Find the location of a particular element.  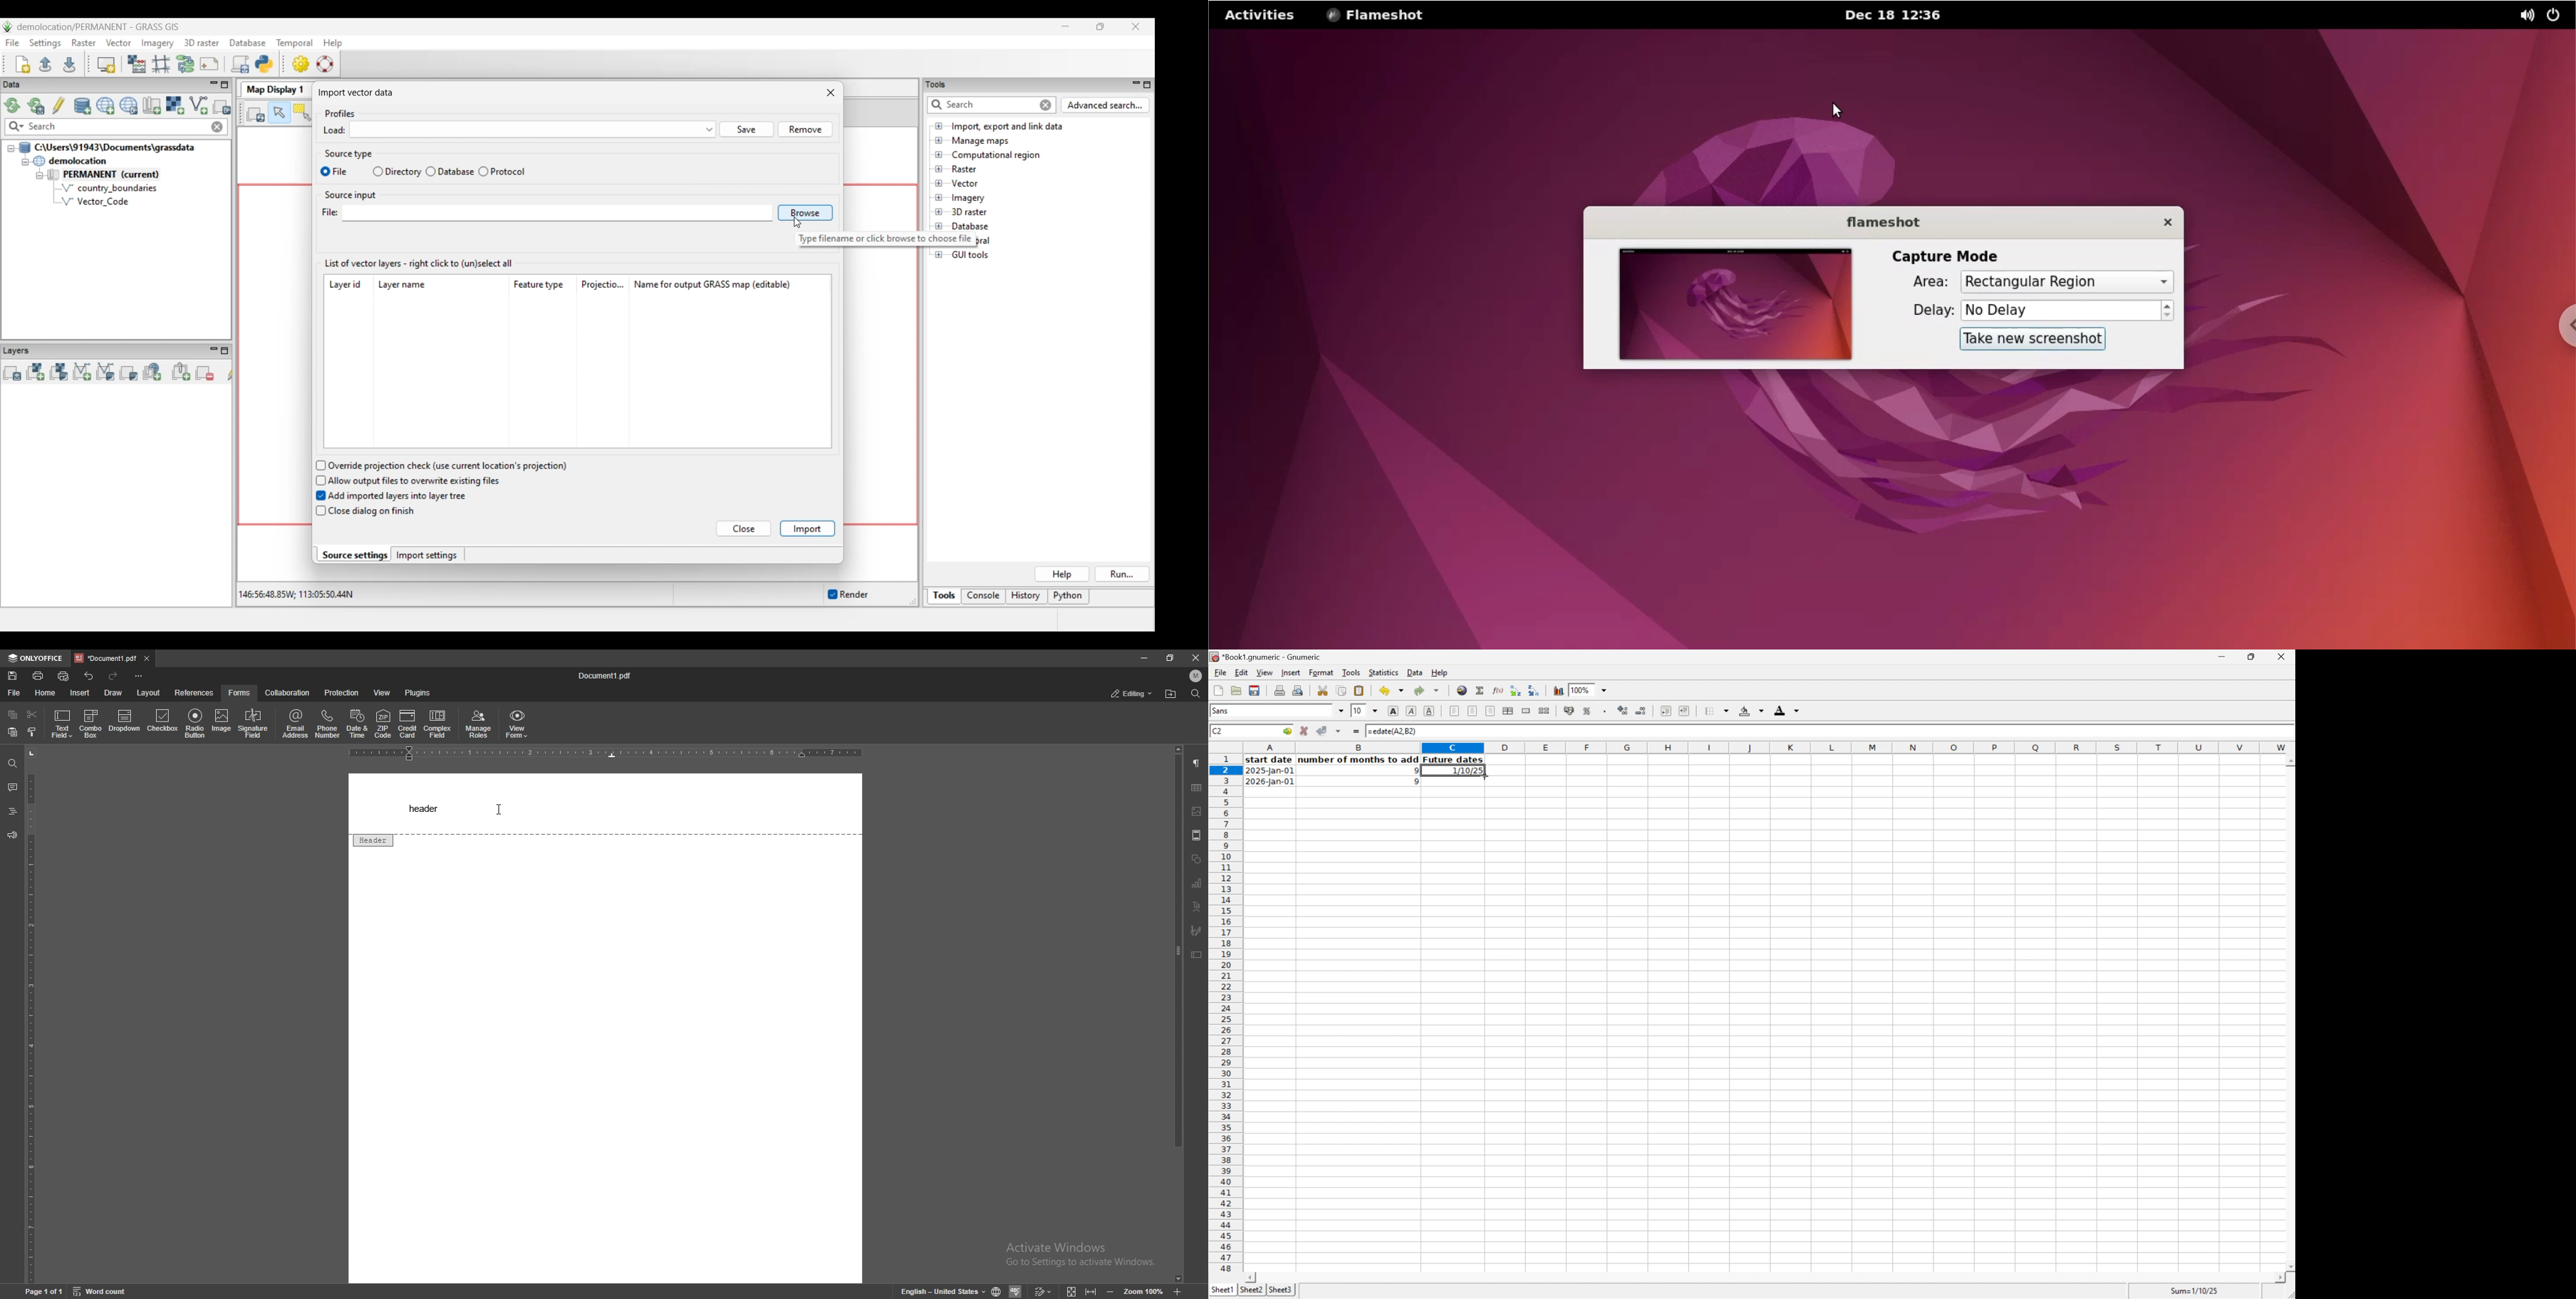

cursor is located at coordinates (497, 810).